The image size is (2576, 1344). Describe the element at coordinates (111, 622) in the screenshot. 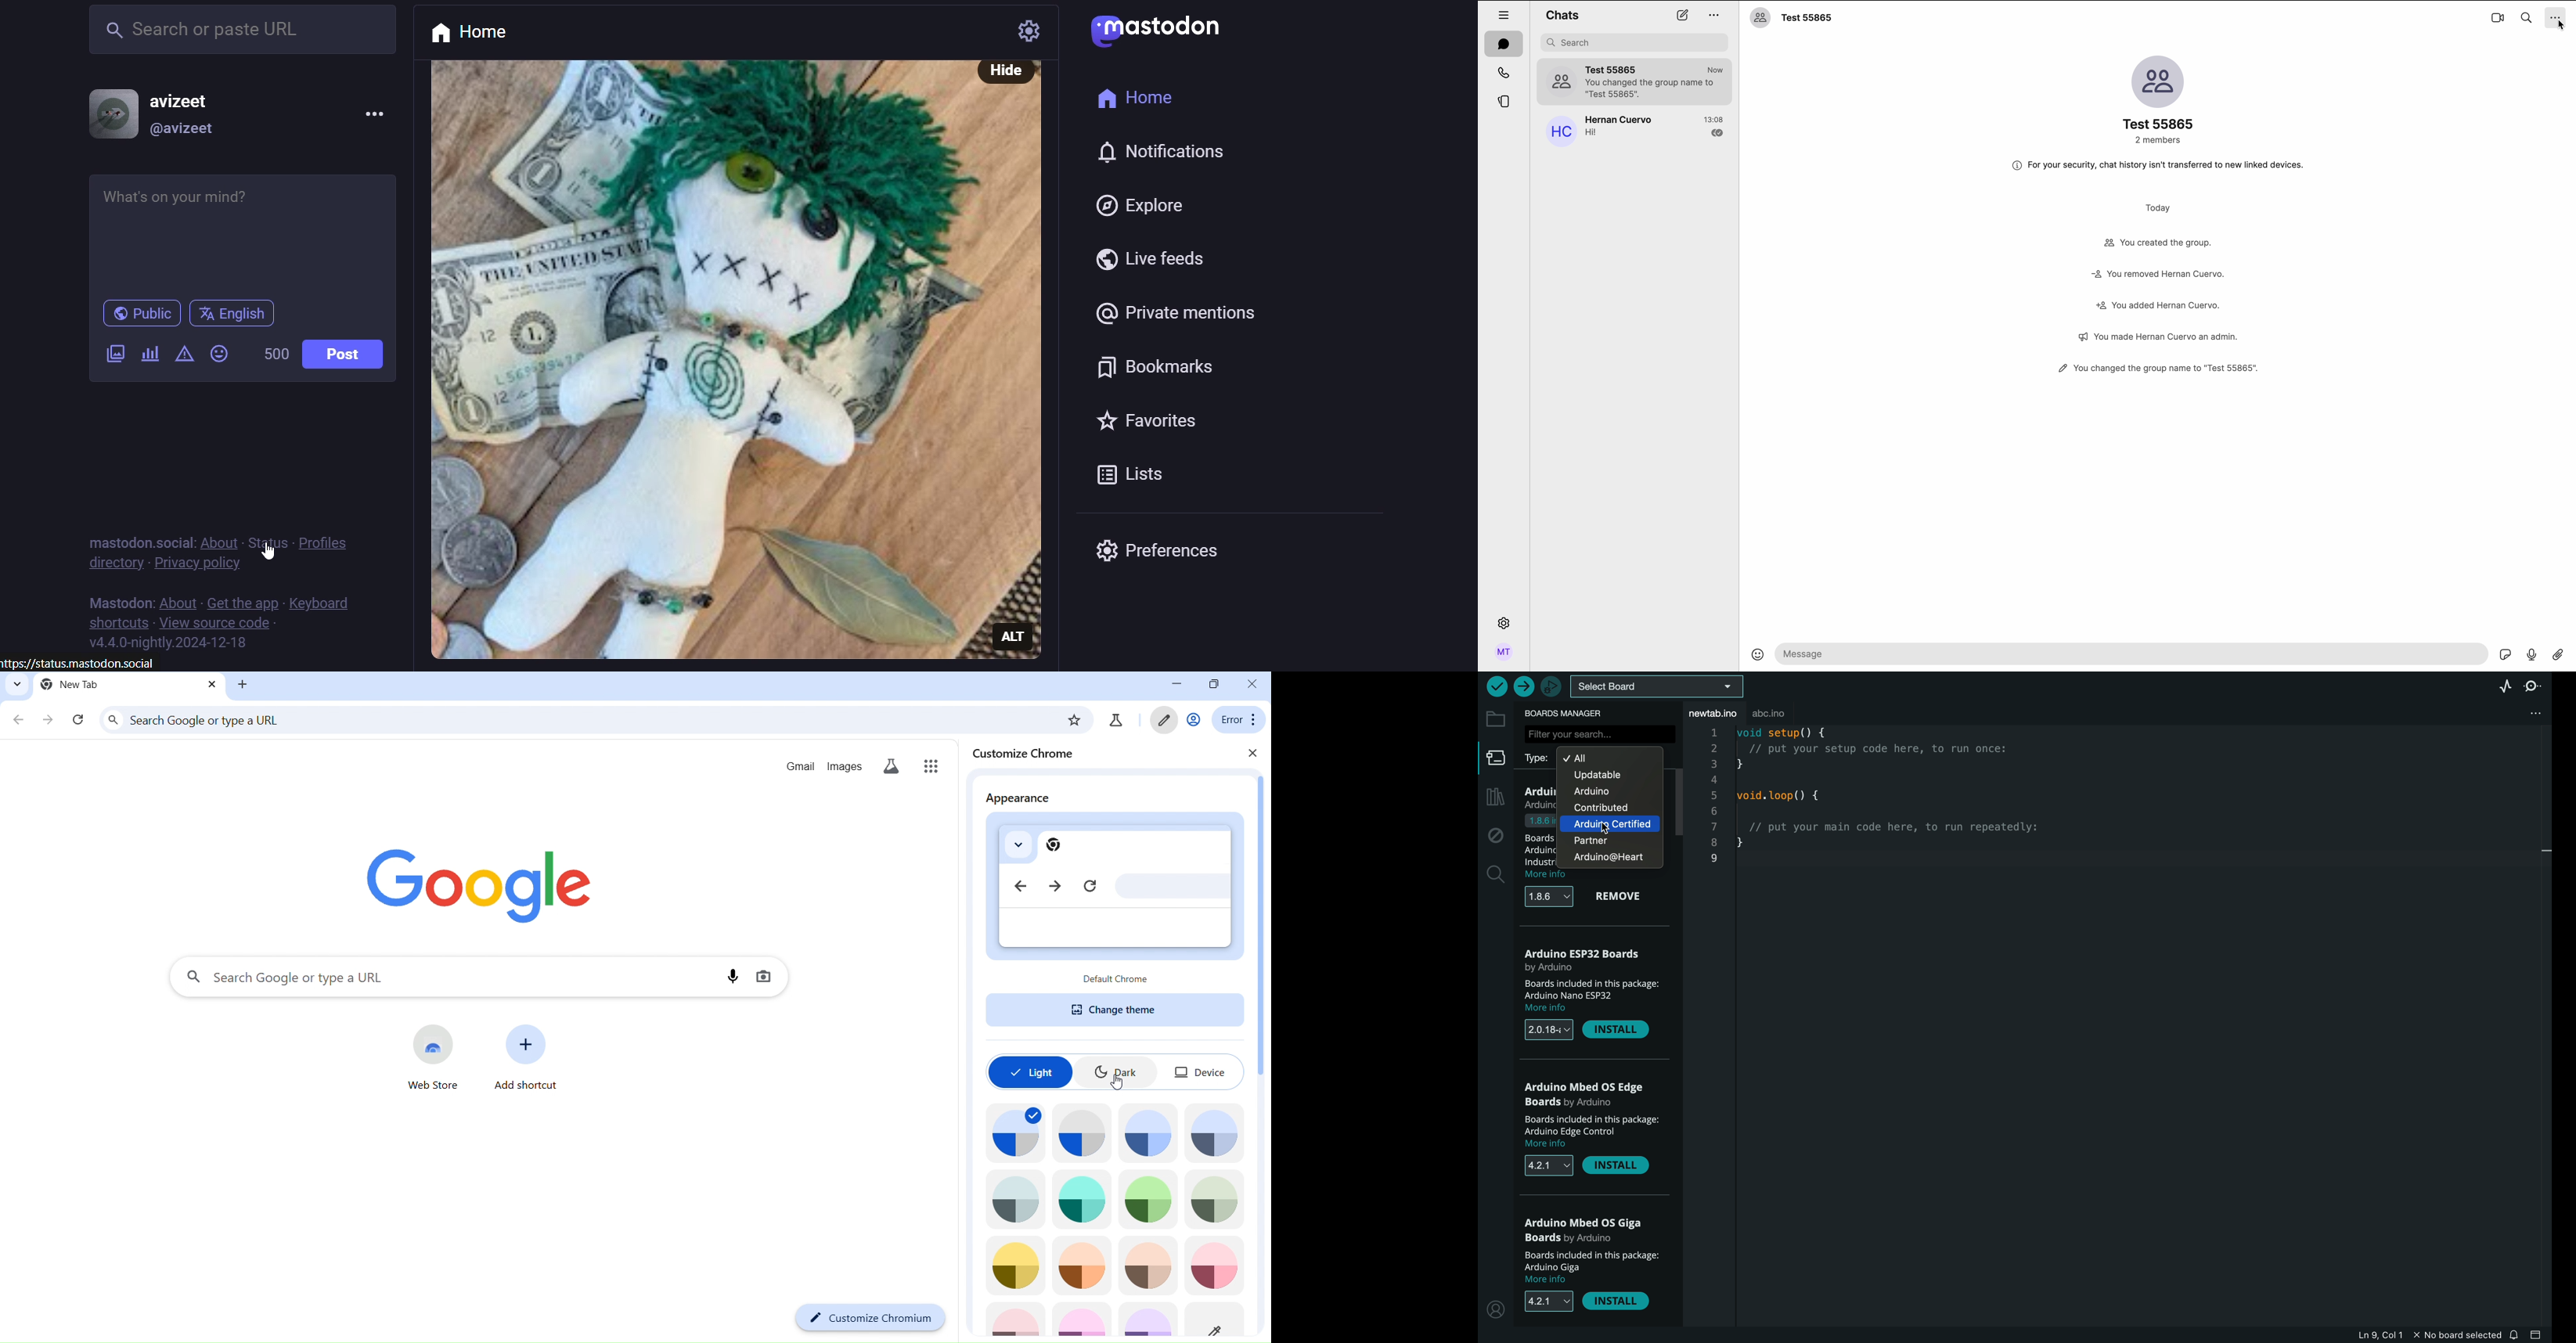

I see `shortcuts` at that location.